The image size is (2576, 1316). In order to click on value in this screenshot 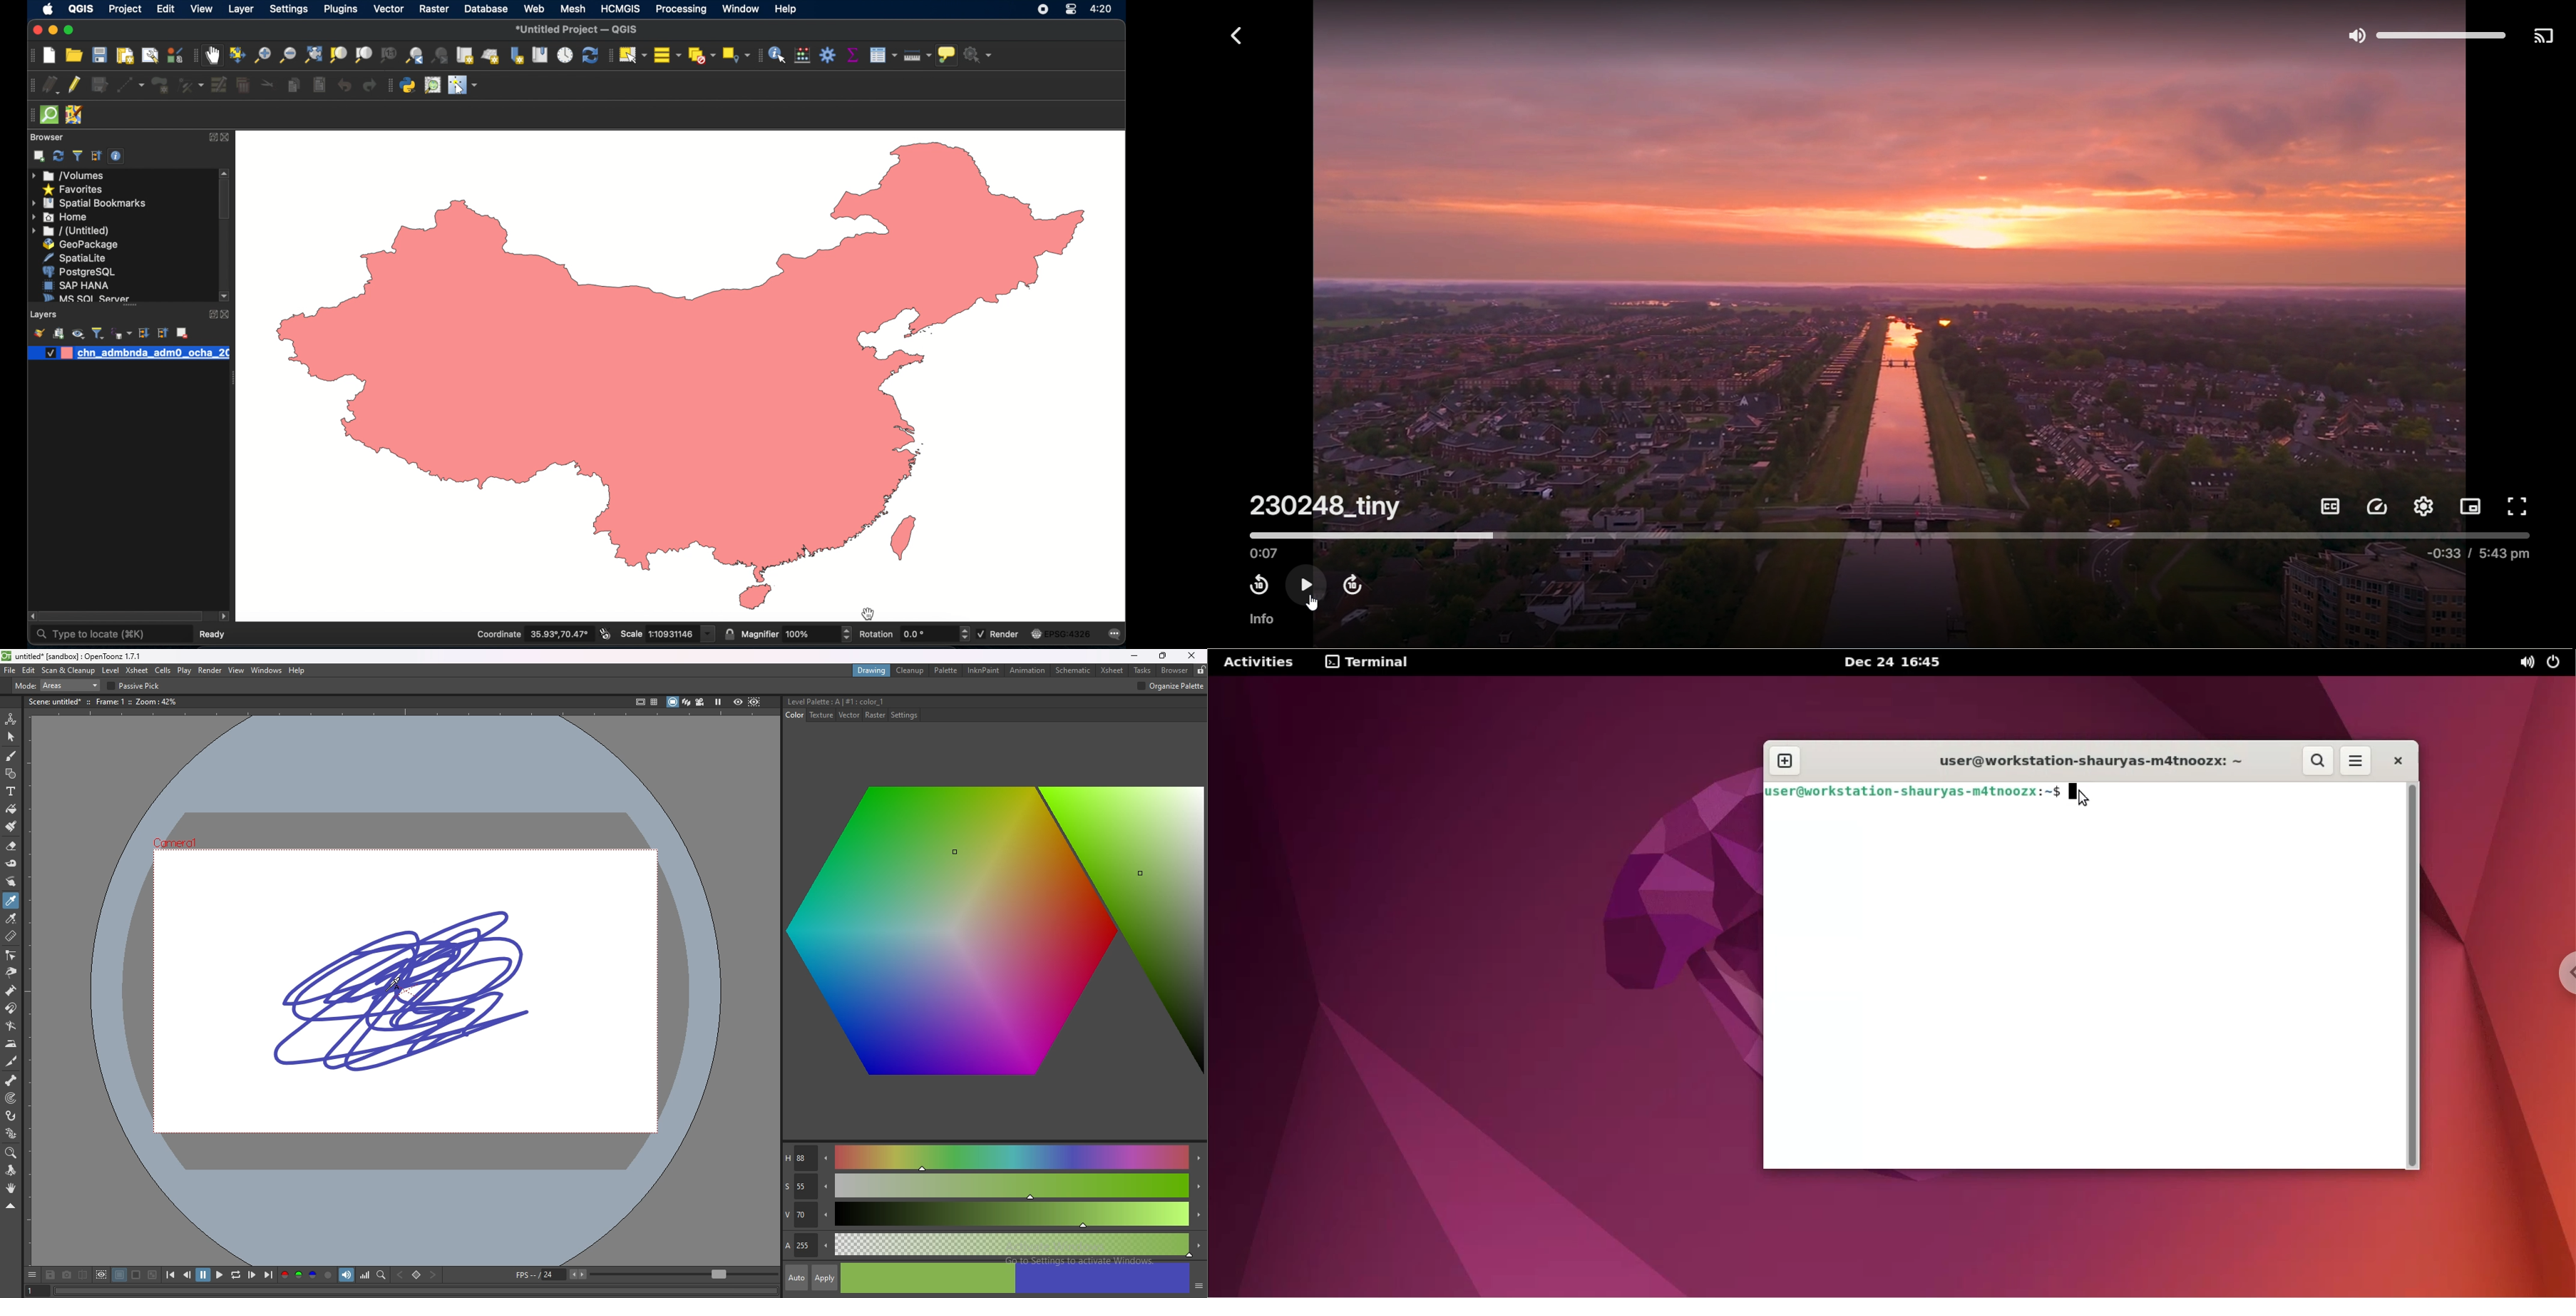, I will do `click(994, 1216)`.